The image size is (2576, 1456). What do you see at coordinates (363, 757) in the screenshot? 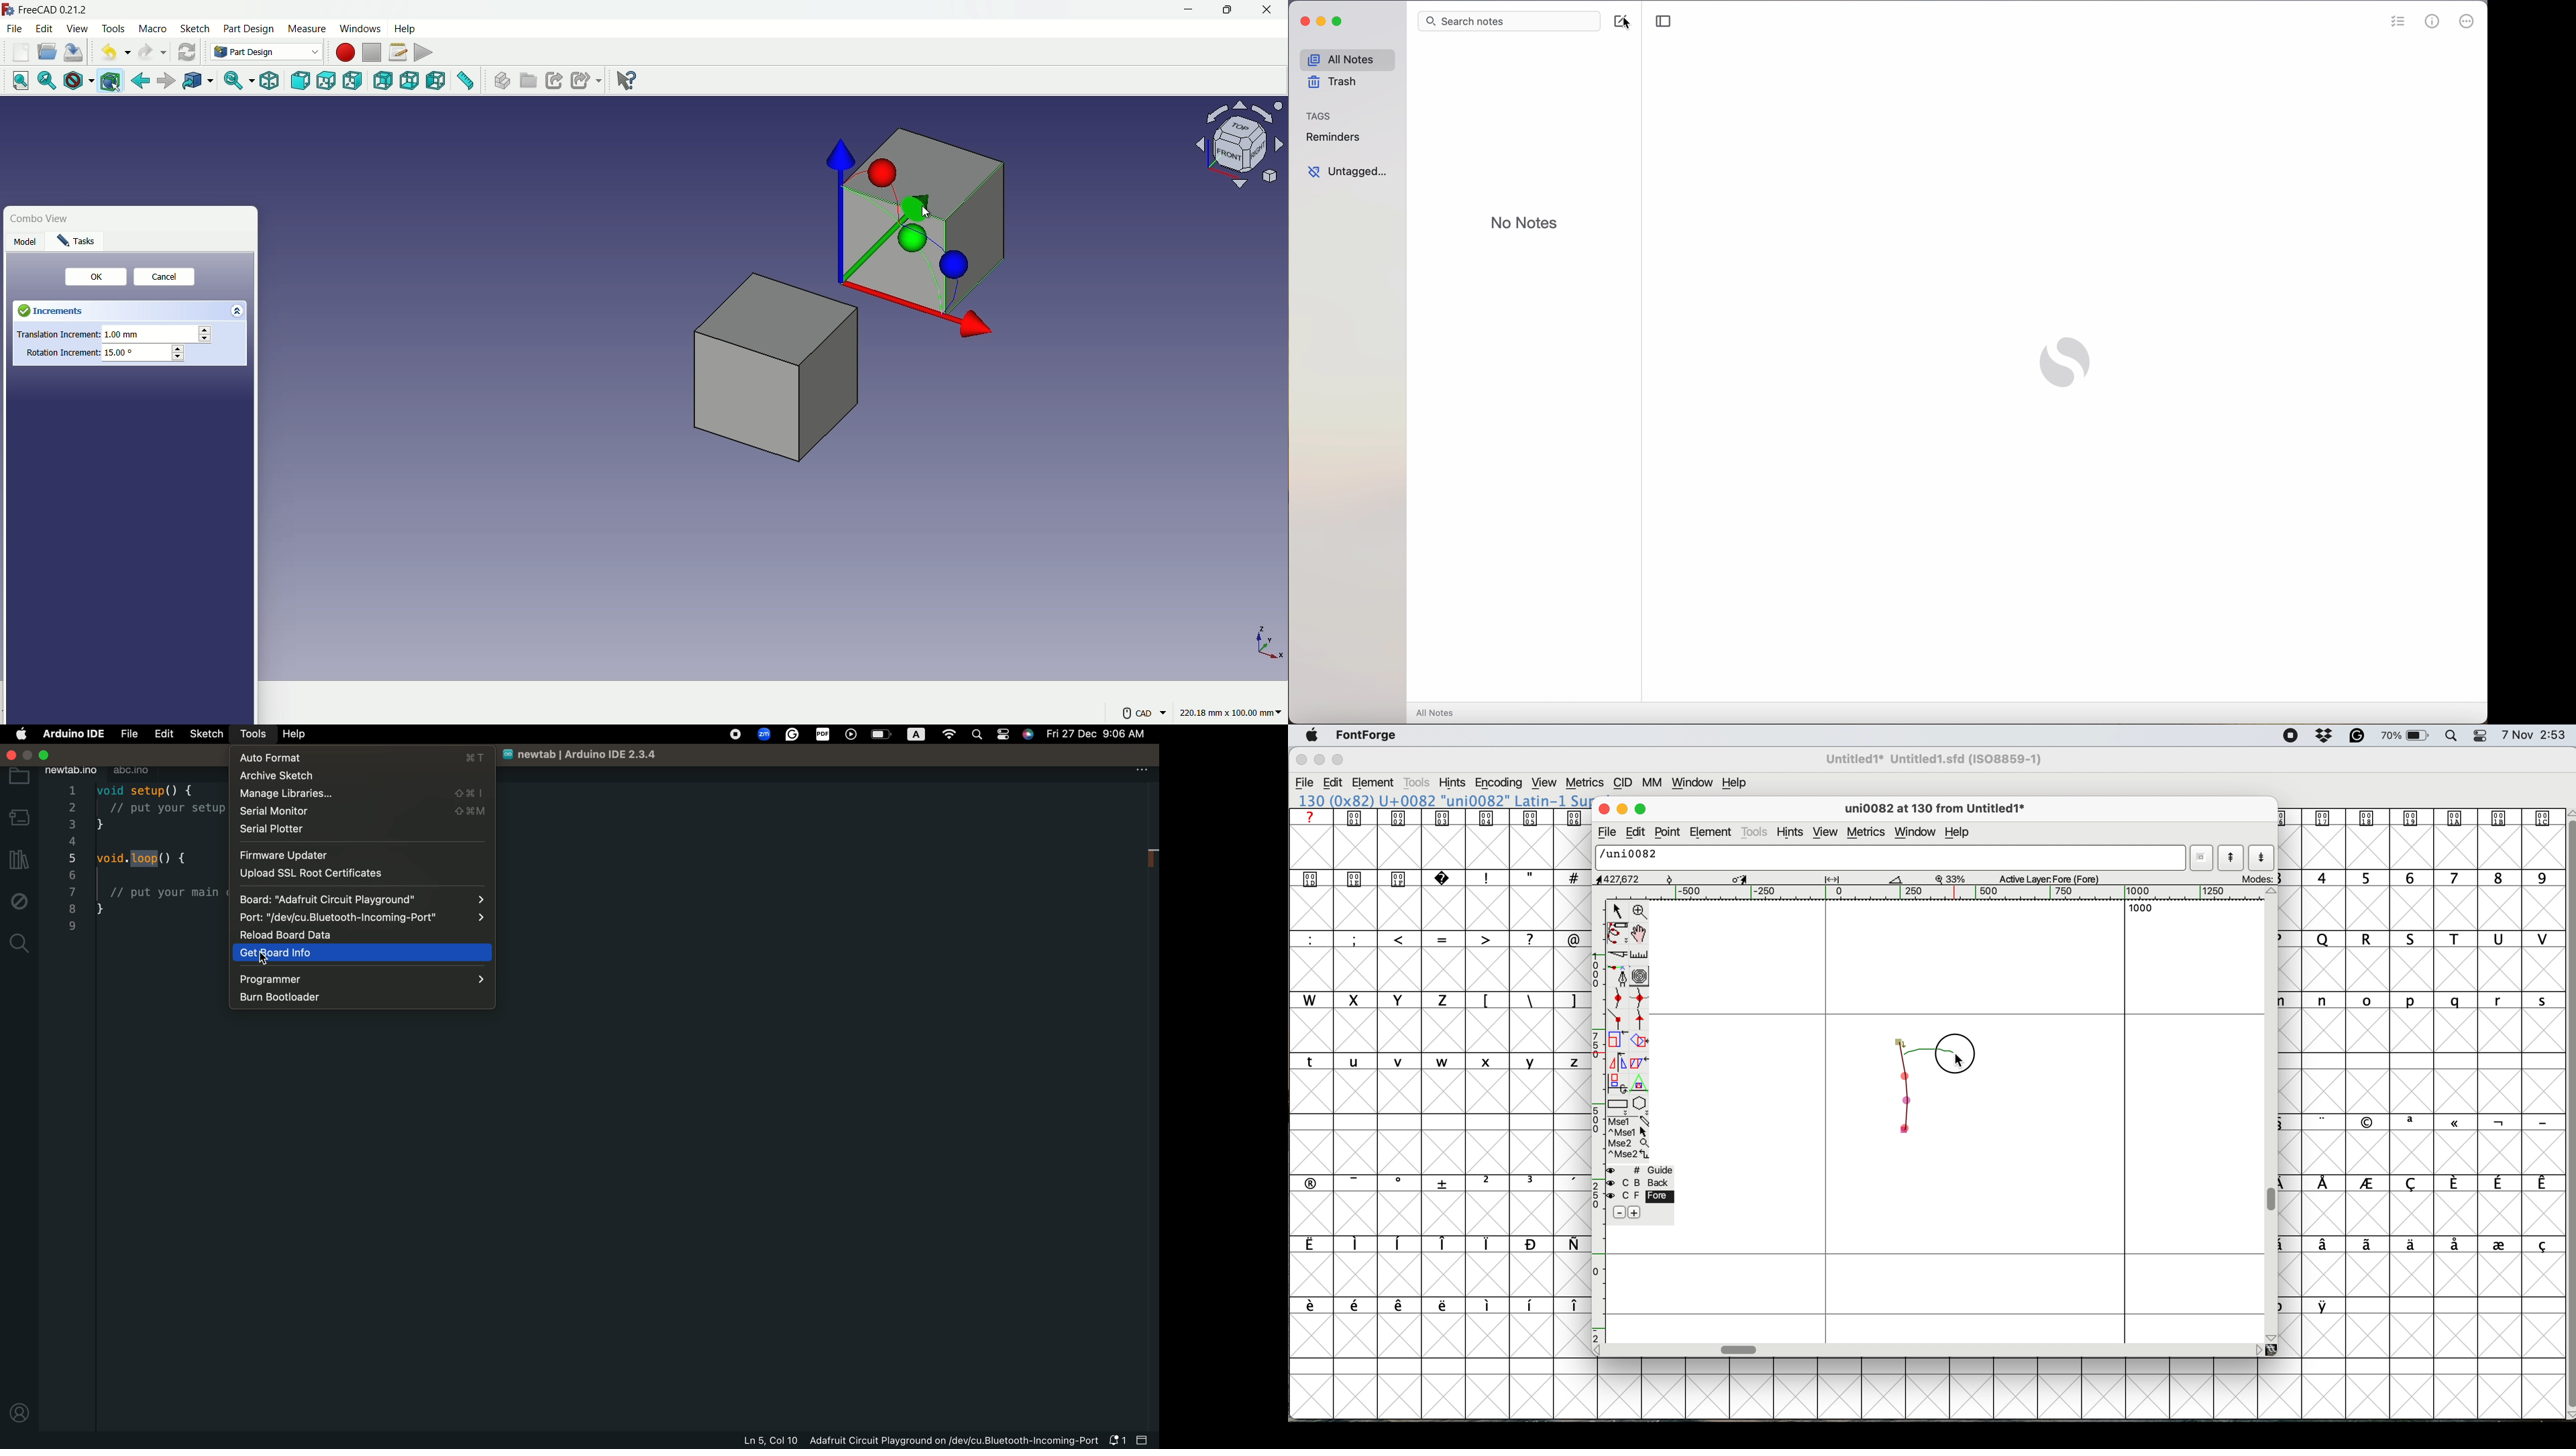
I see `auto format` at bounding box center [363, 757].